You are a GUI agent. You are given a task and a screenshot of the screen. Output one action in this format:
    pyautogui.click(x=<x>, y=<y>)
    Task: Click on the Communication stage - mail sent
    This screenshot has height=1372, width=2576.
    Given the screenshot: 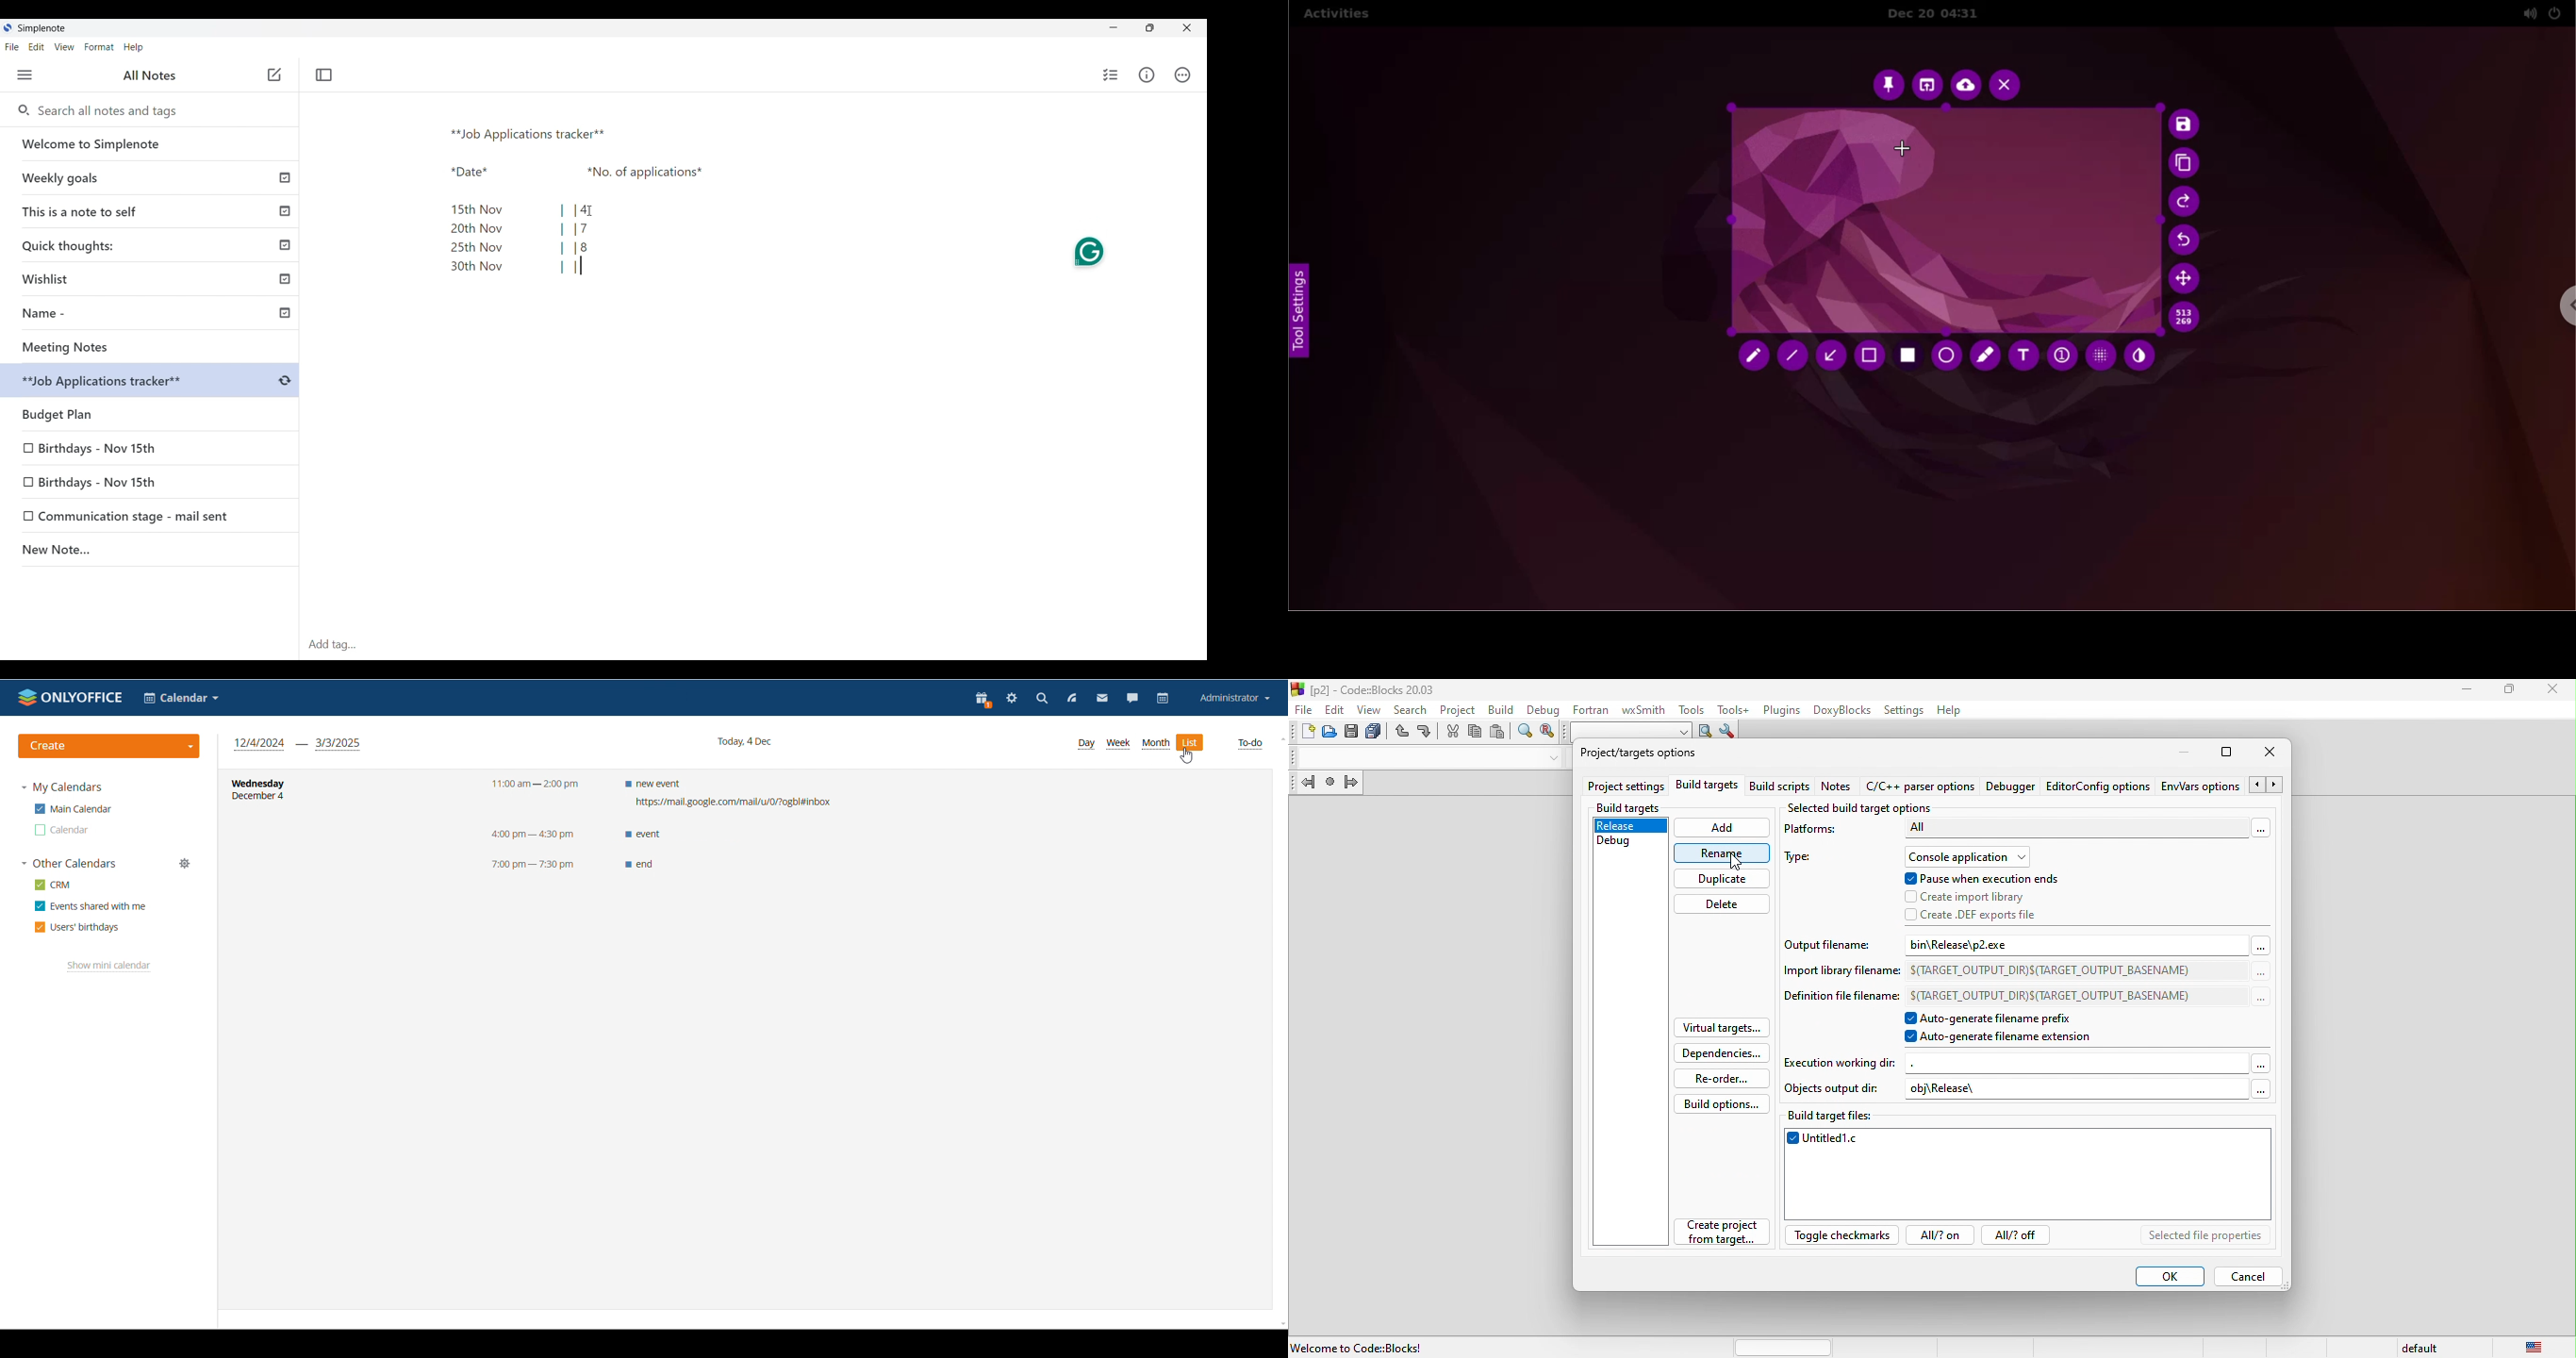 What is the action you would take?
    pyautogui.click(x=138, y=516)
    